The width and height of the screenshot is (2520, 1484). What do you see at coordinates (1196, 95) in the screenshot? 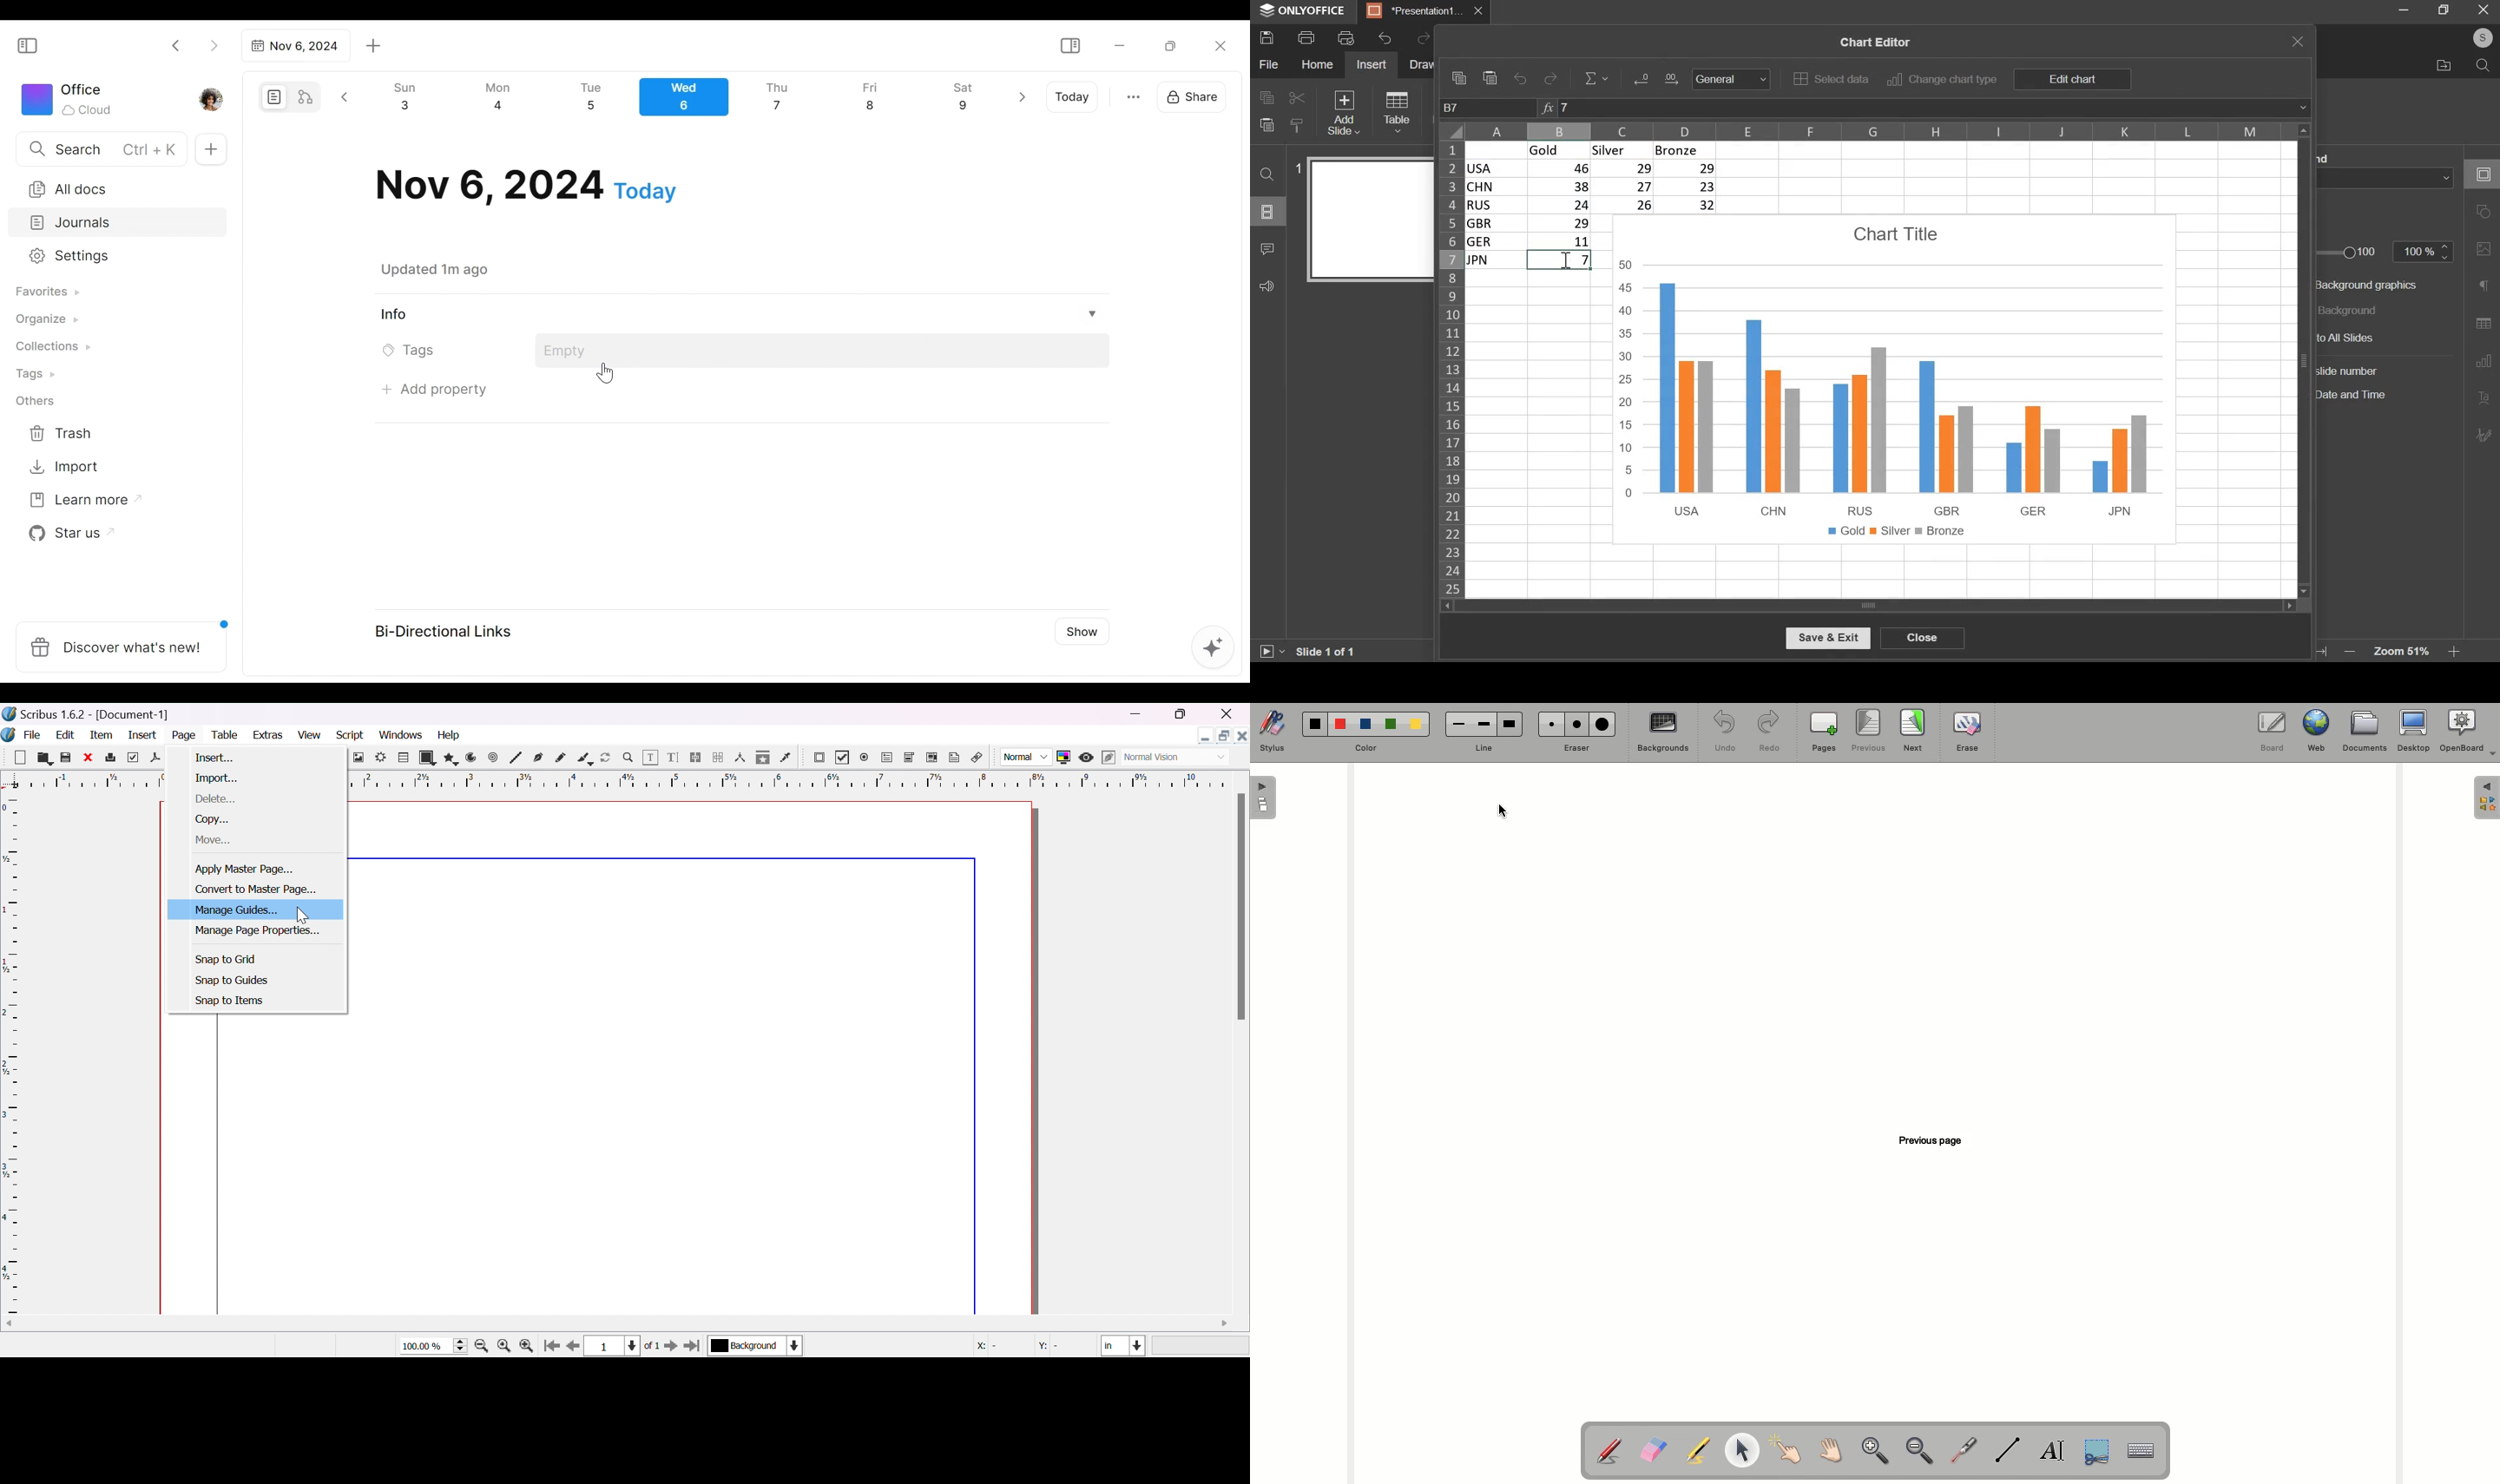
I see `Share` at bounding box center [1196, 95].